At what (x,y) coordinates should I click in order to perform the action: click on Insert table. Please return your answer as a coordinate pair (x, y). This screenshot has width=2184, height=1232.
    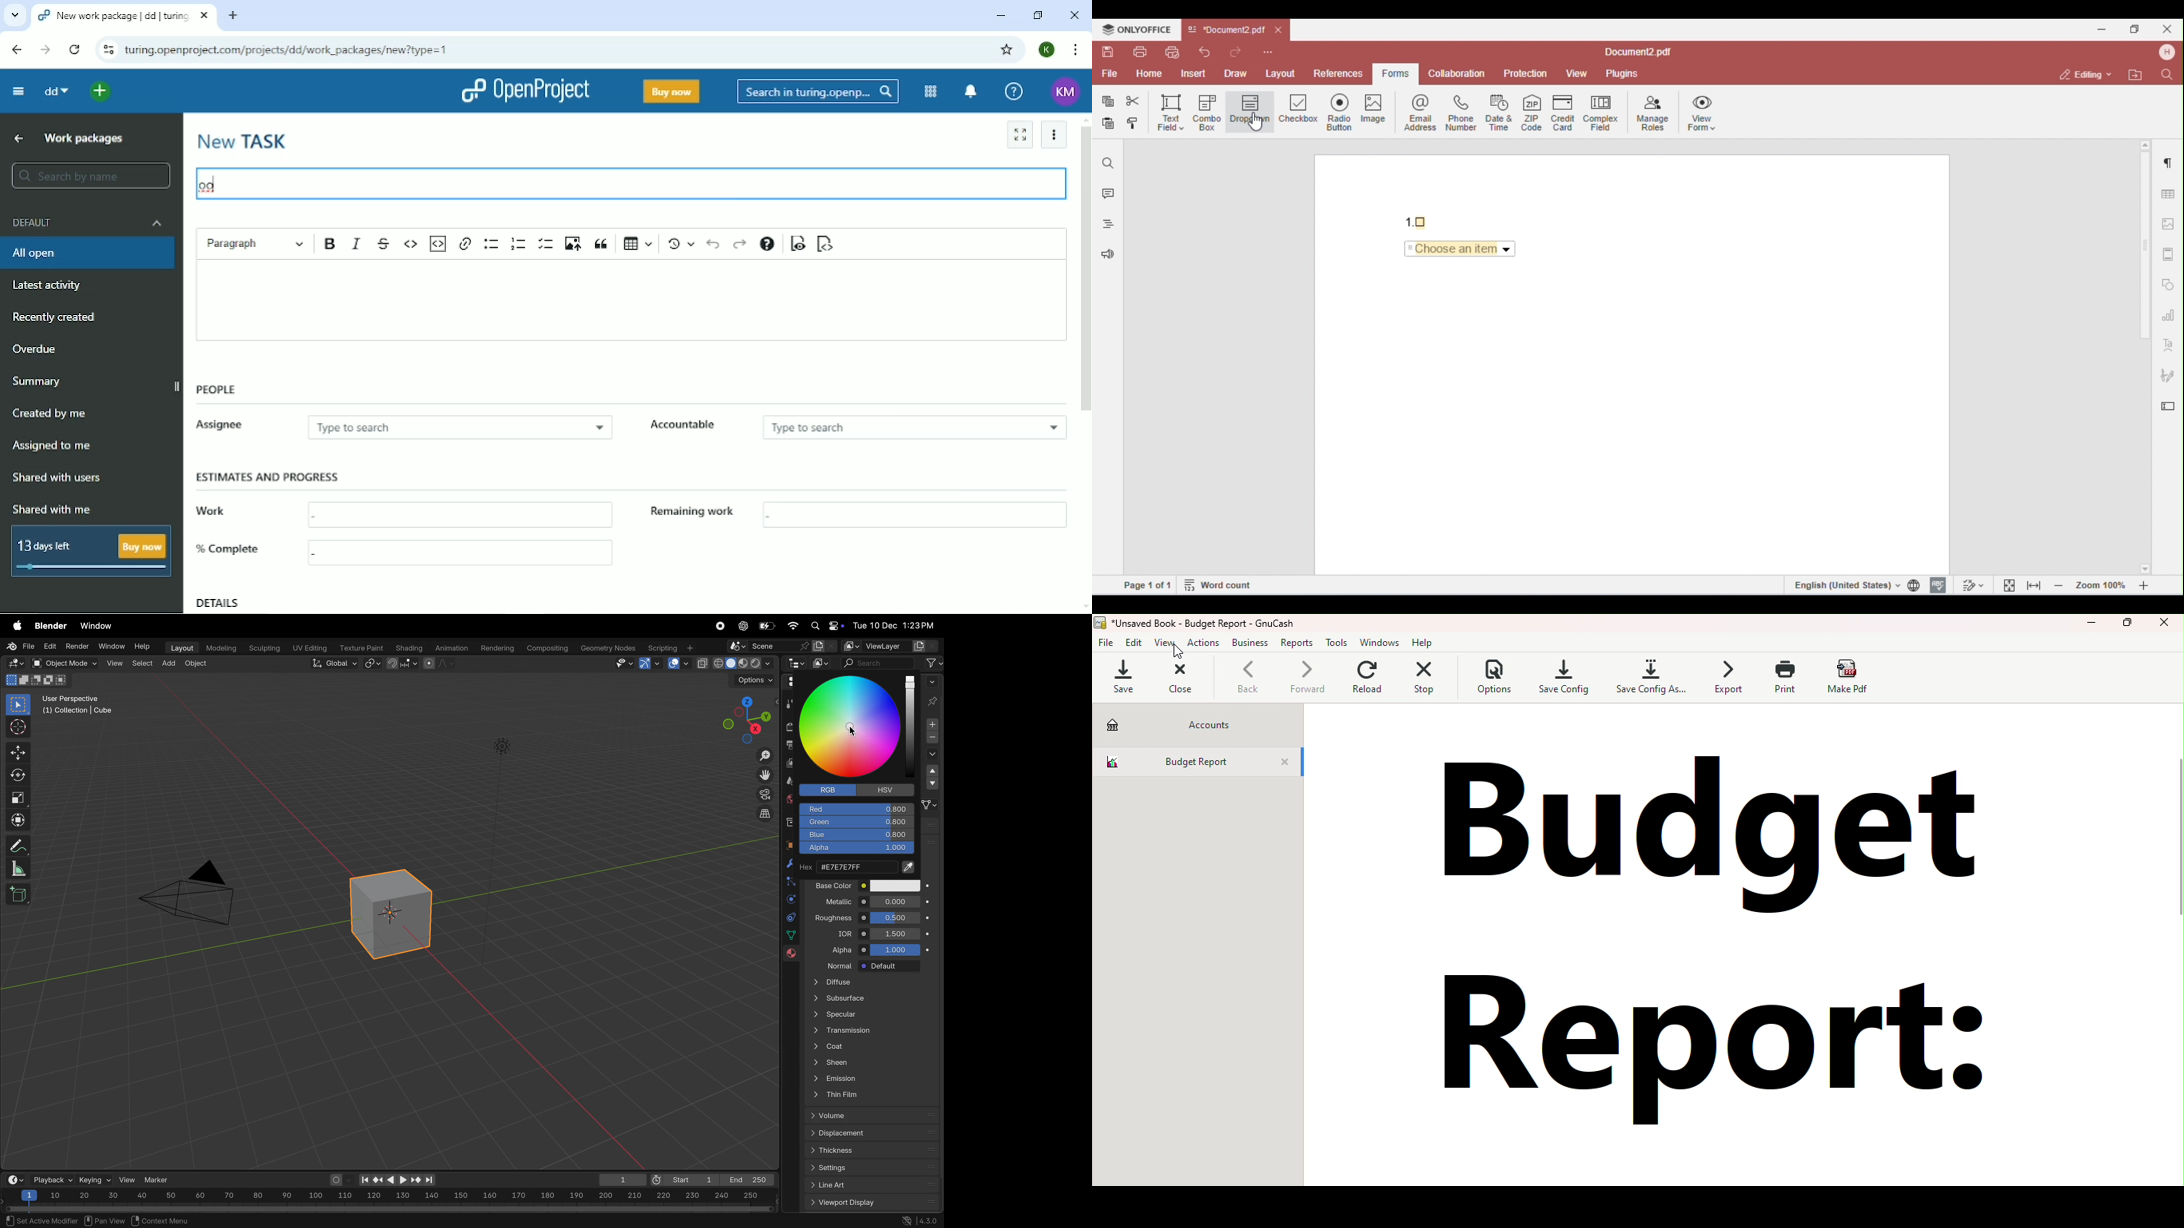
    Looking at the image, I should click on (635, 245).